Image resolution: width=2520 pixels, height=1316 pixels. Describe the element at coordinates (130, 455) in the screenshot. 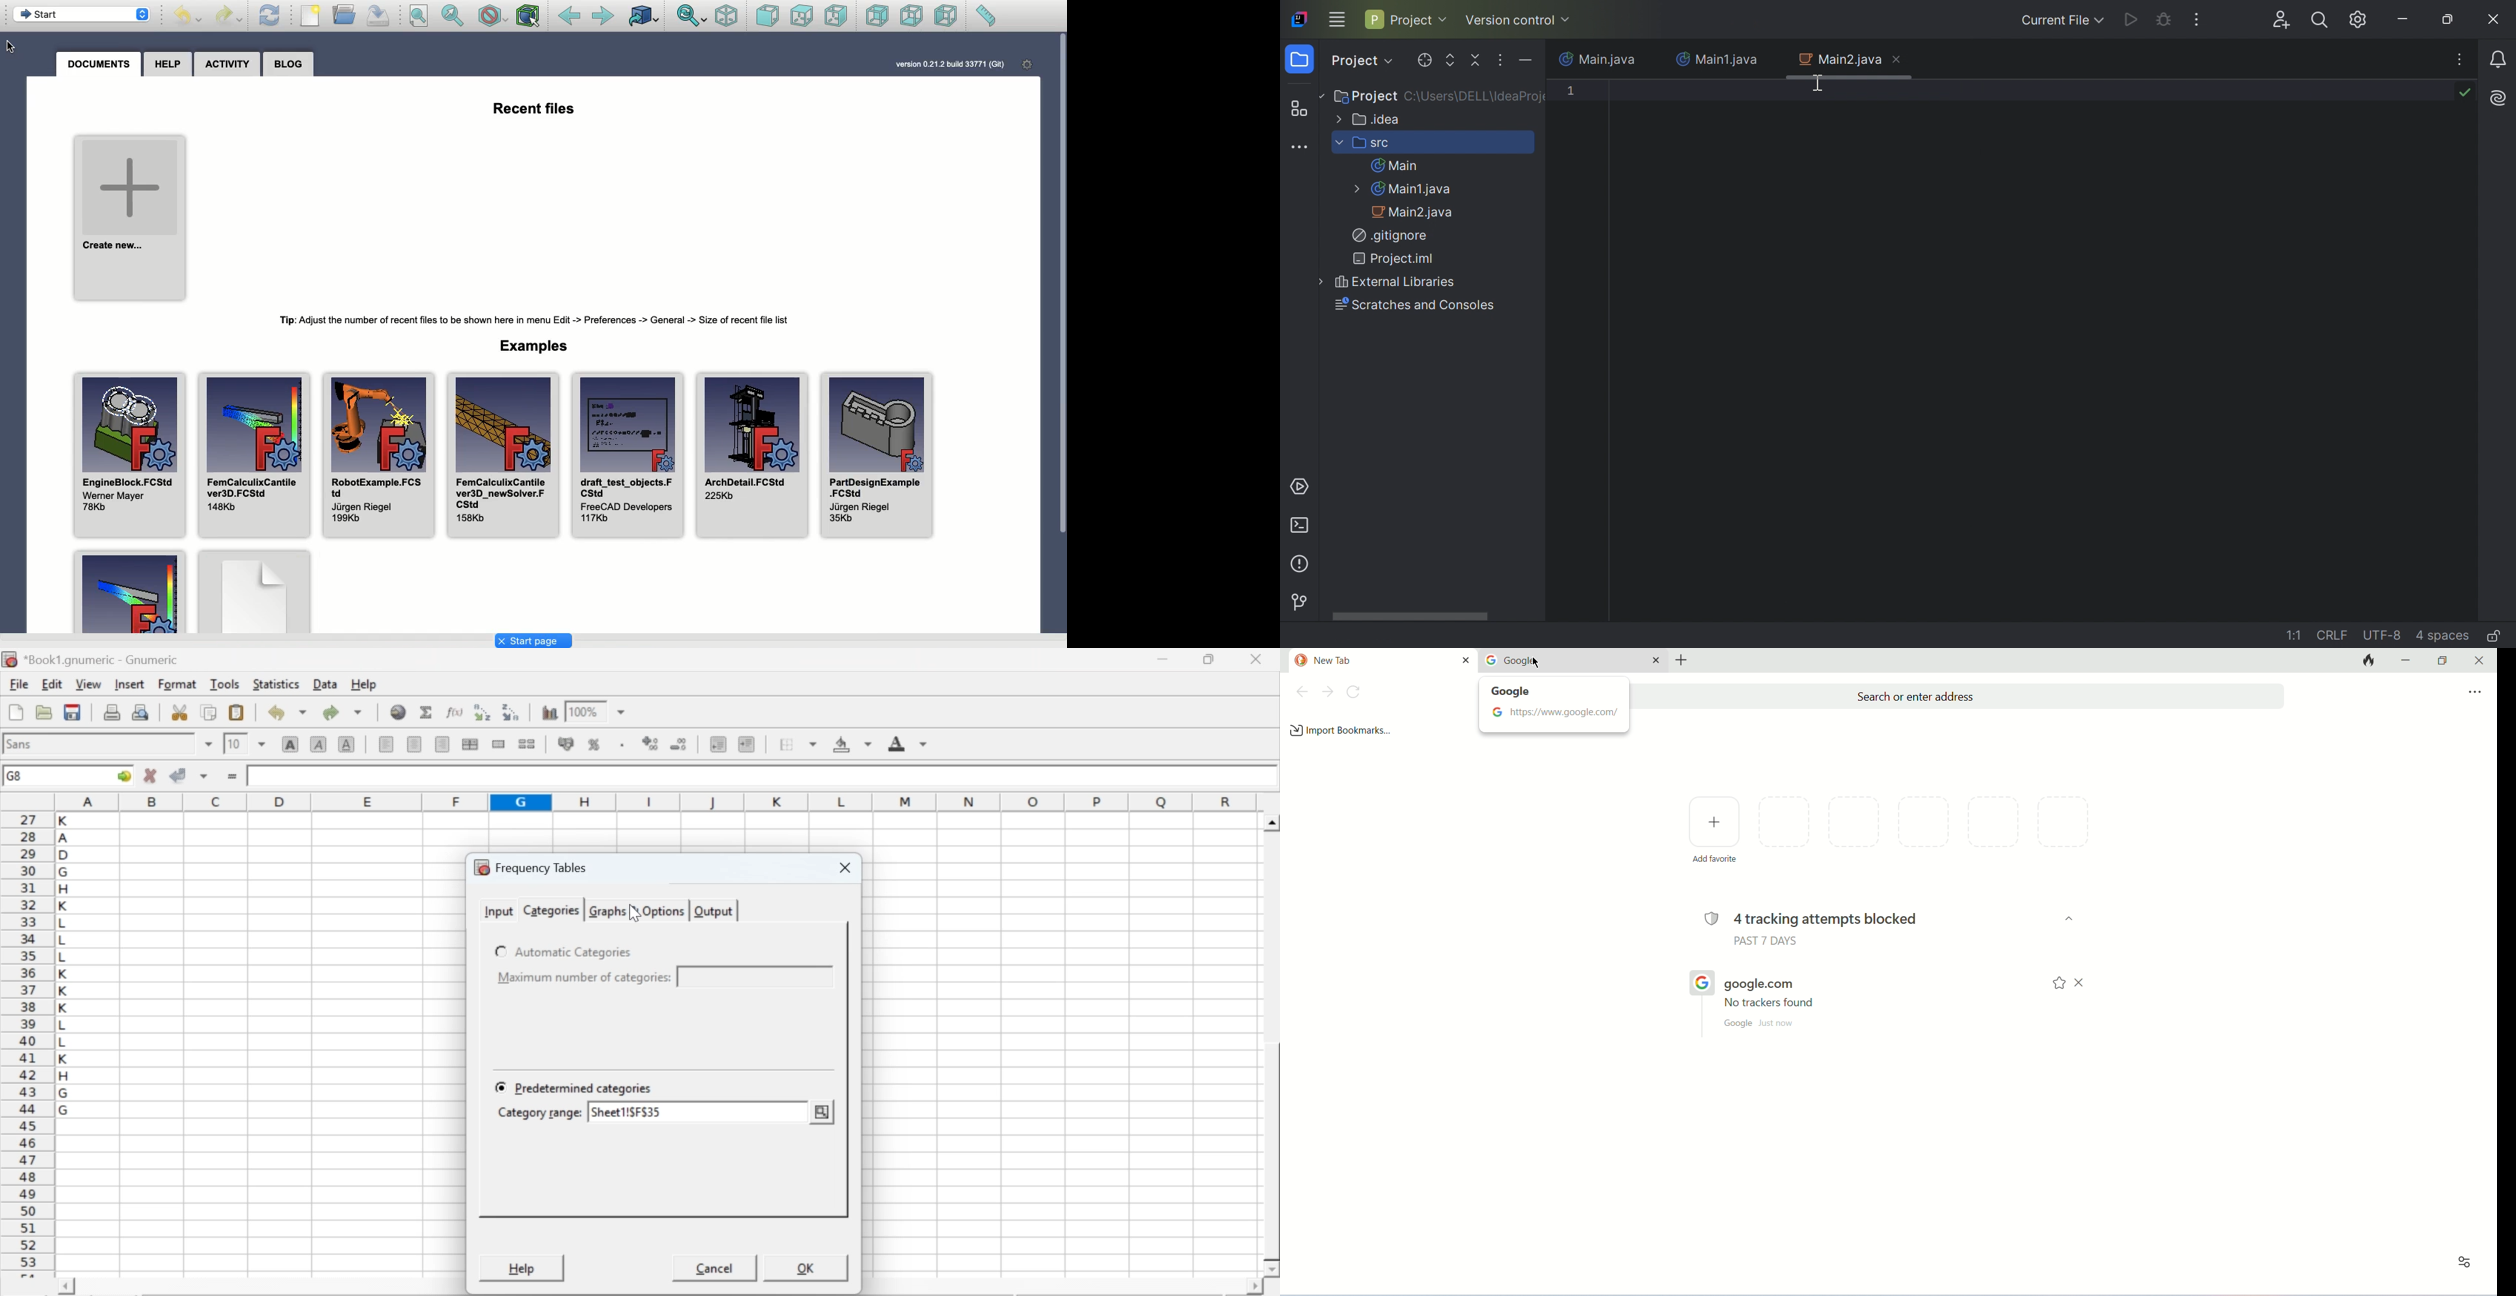

I see `EngineBlock.FCStd` at that location.